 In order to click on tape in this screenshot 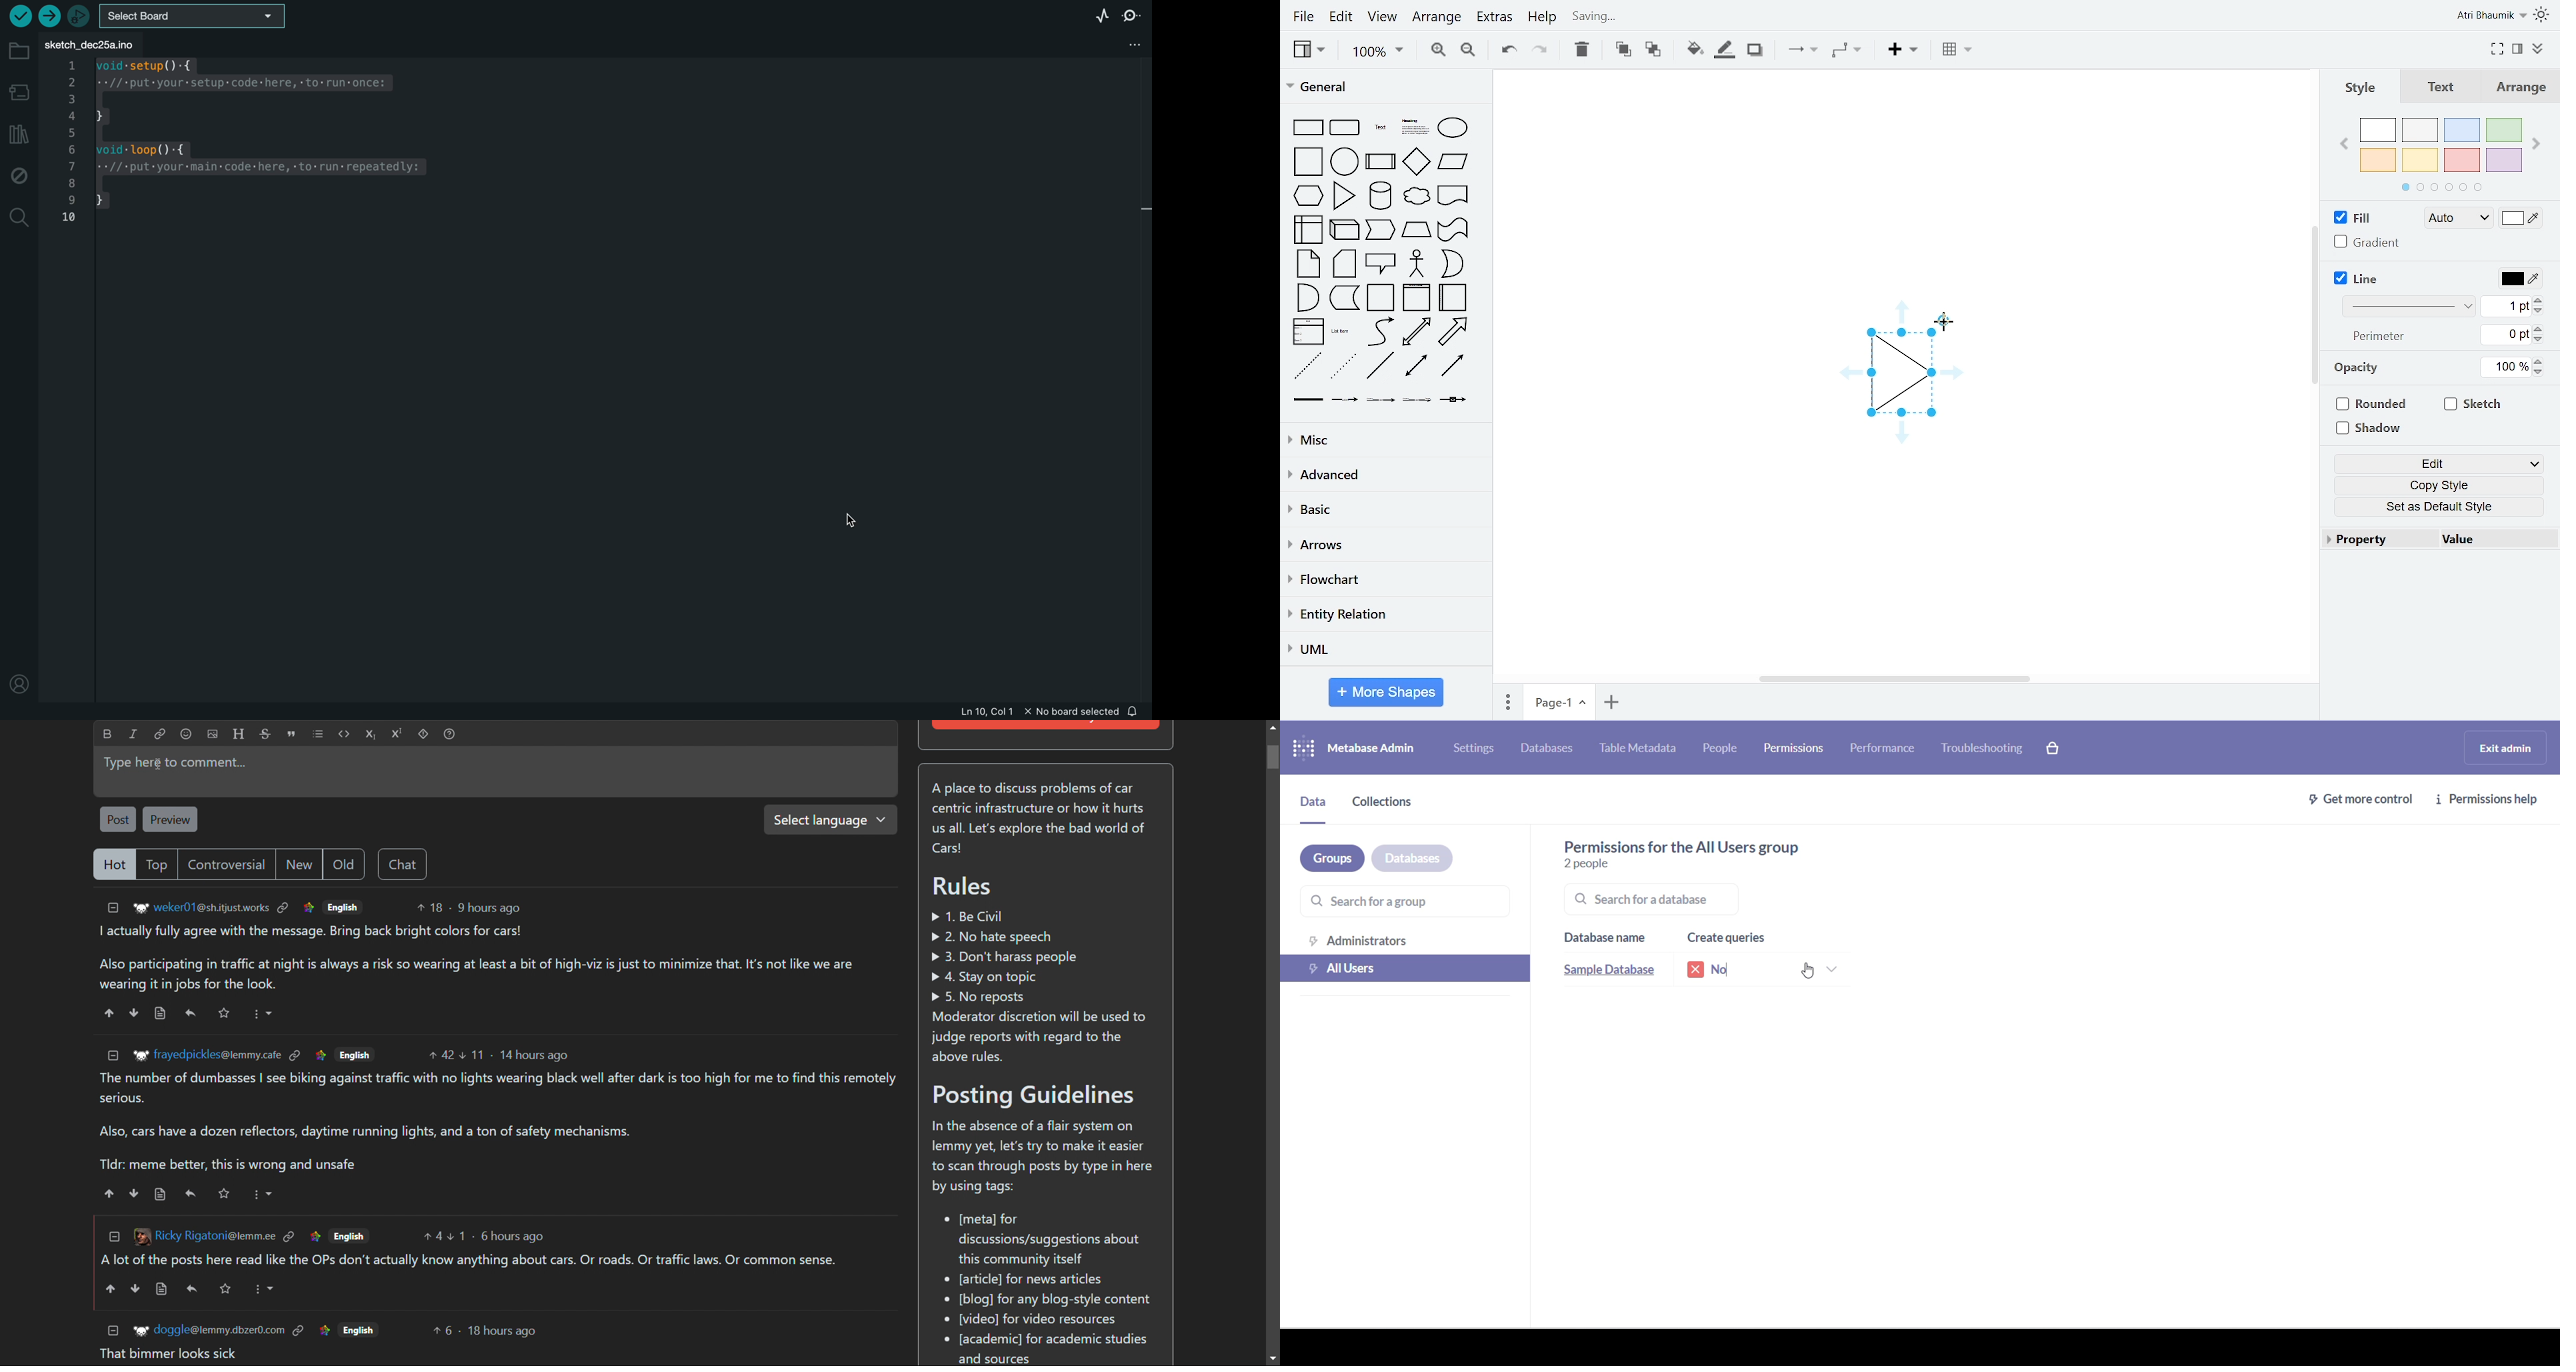, I will do `click(1451, 232)`.